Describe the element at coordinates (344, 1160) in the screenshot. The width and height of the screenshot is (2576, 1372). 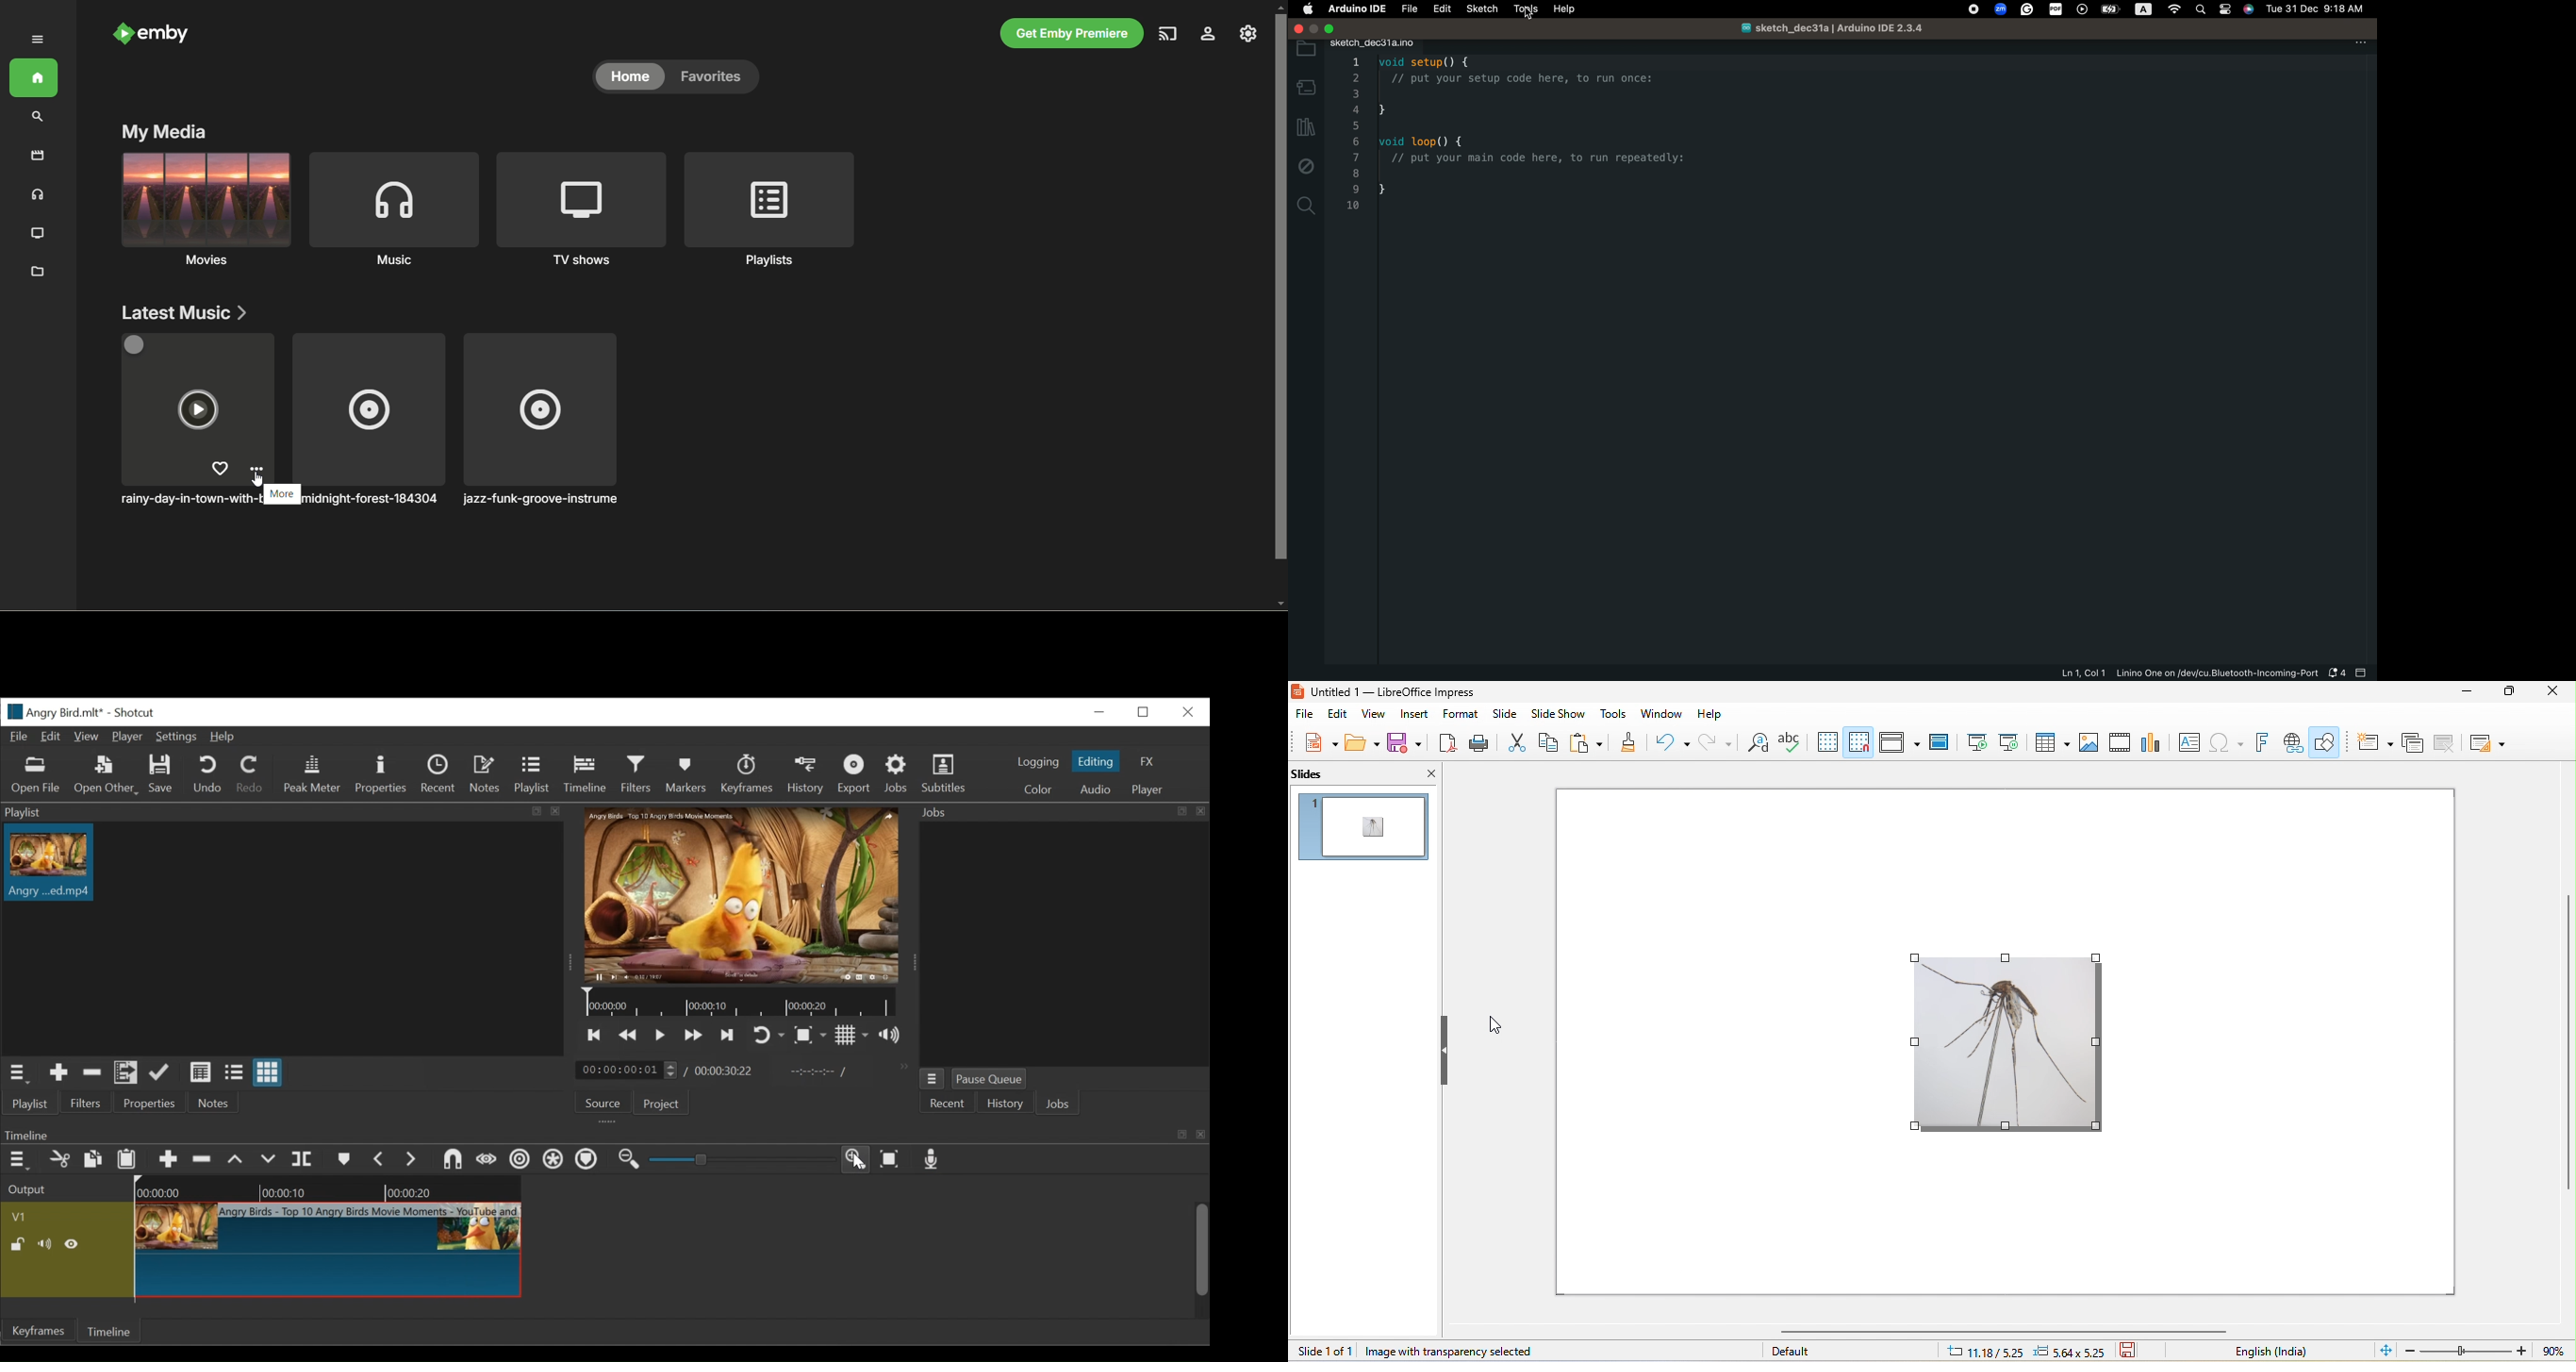
I see `Markers` at that location.